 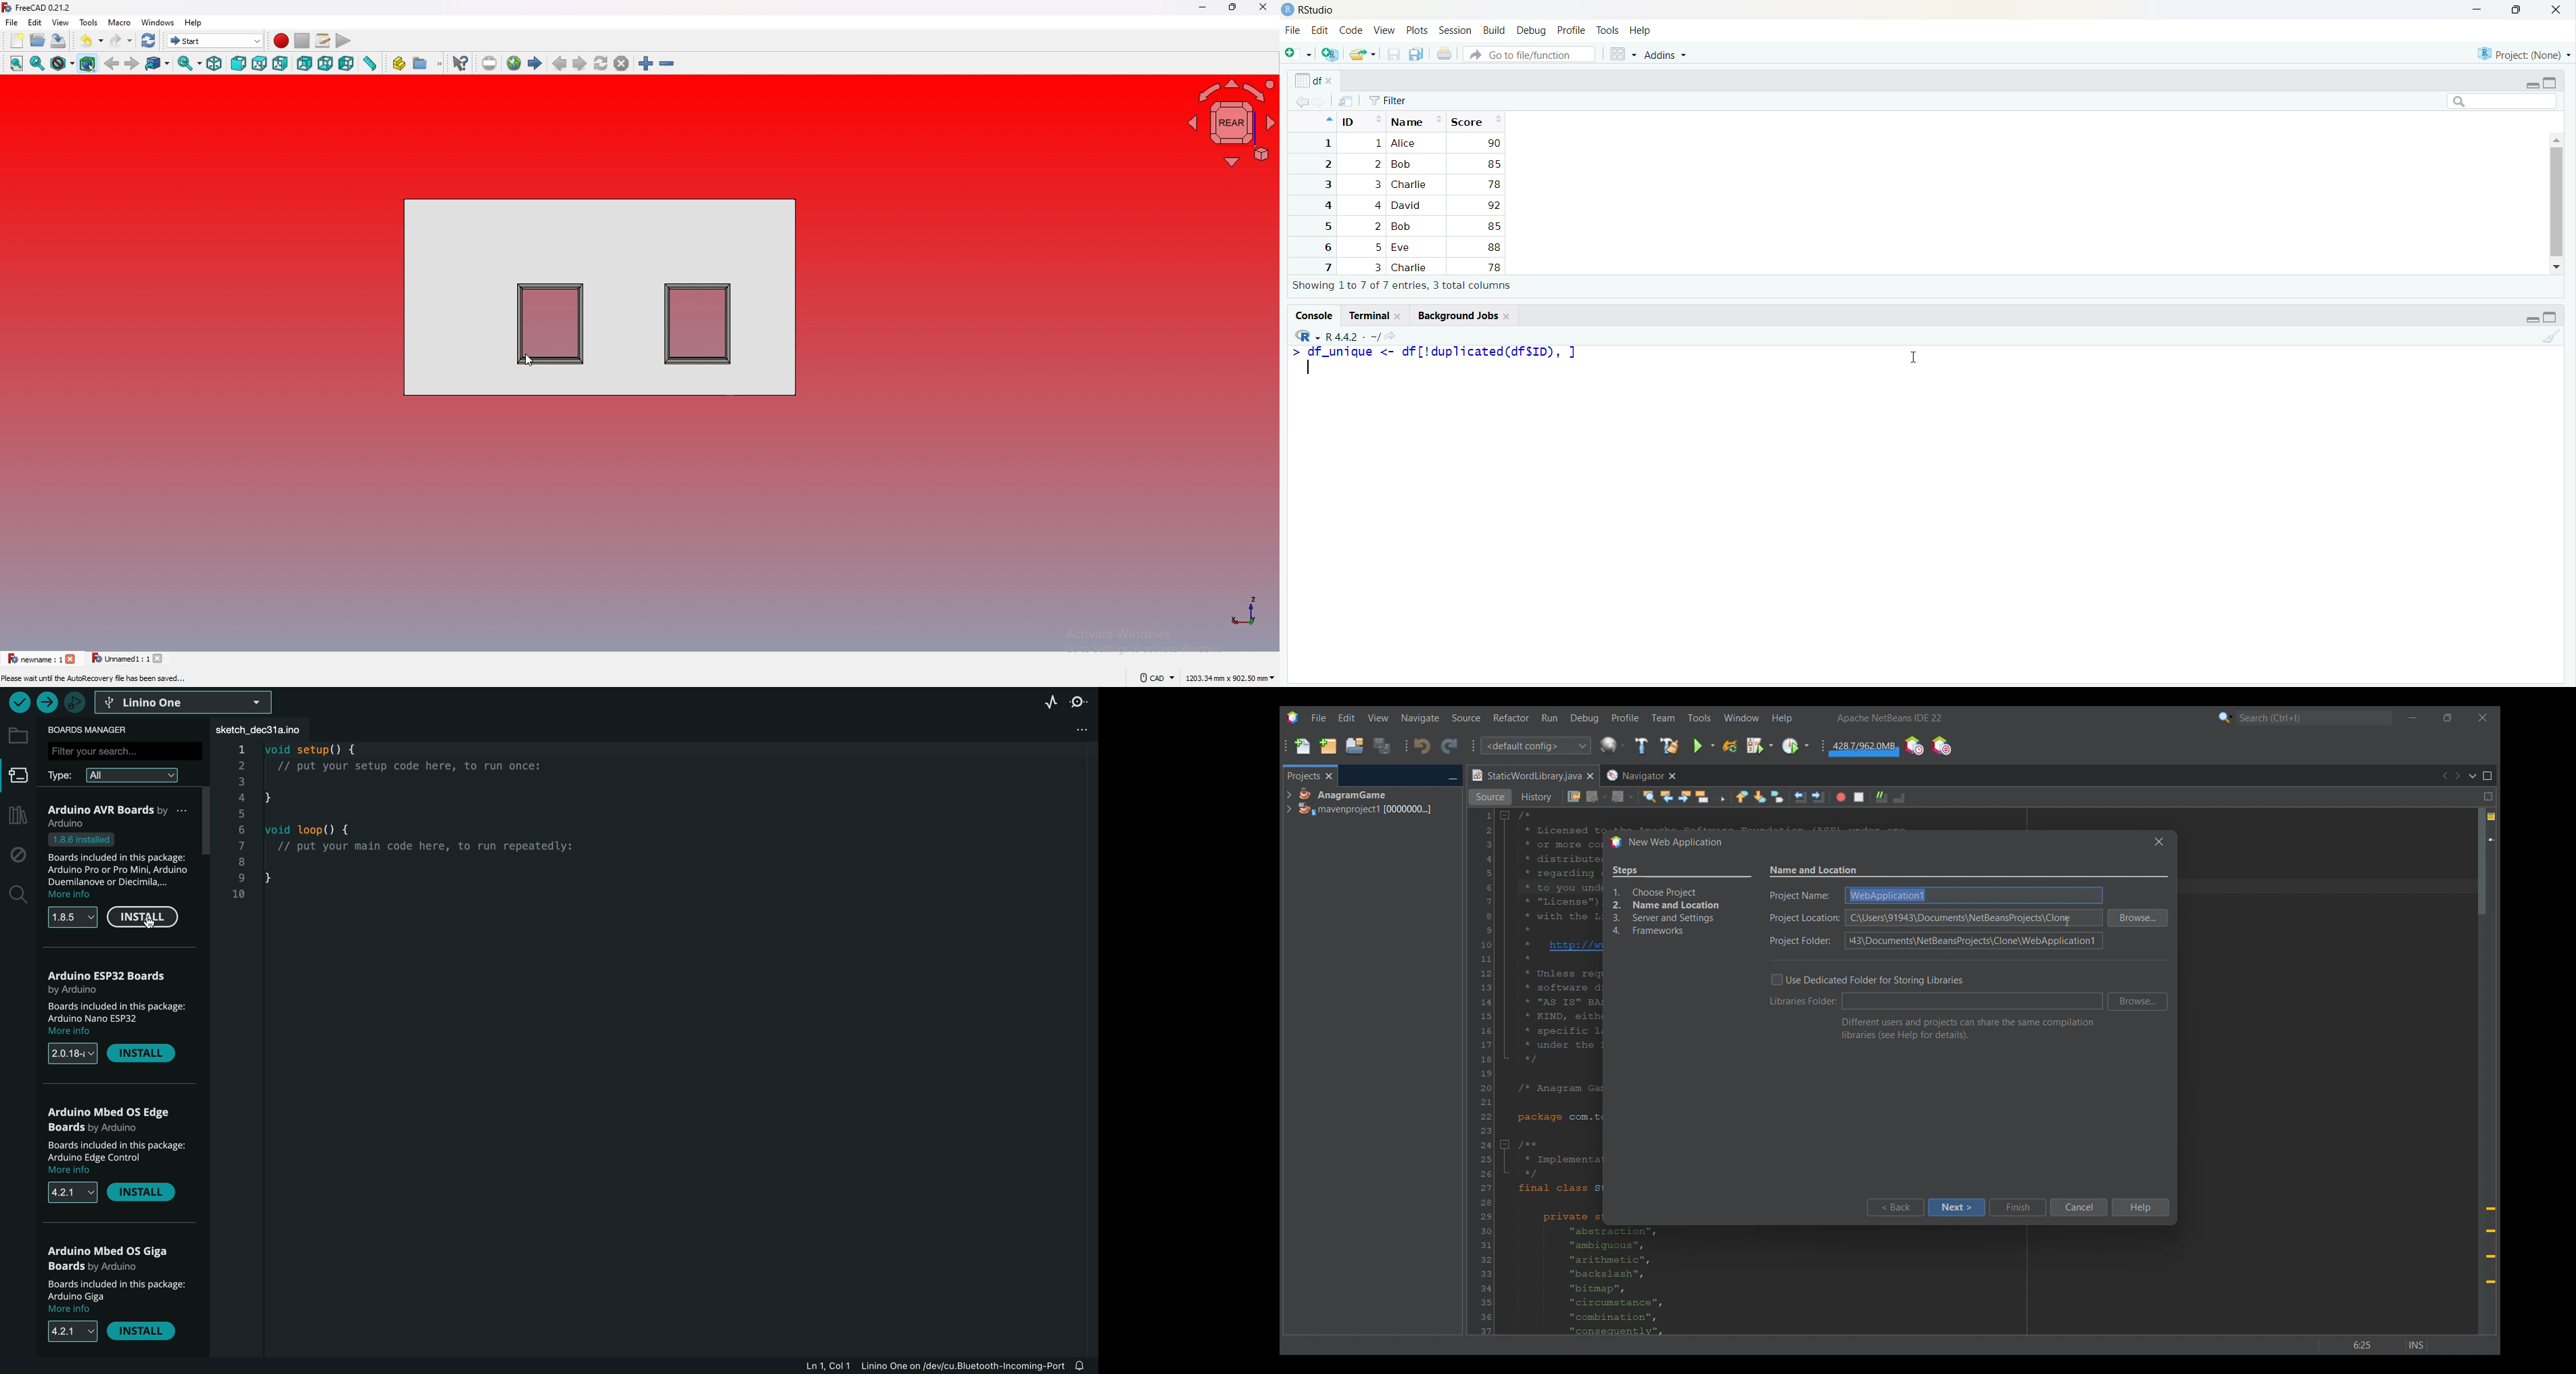 I want to click on df, so click(x=1307, y=80).